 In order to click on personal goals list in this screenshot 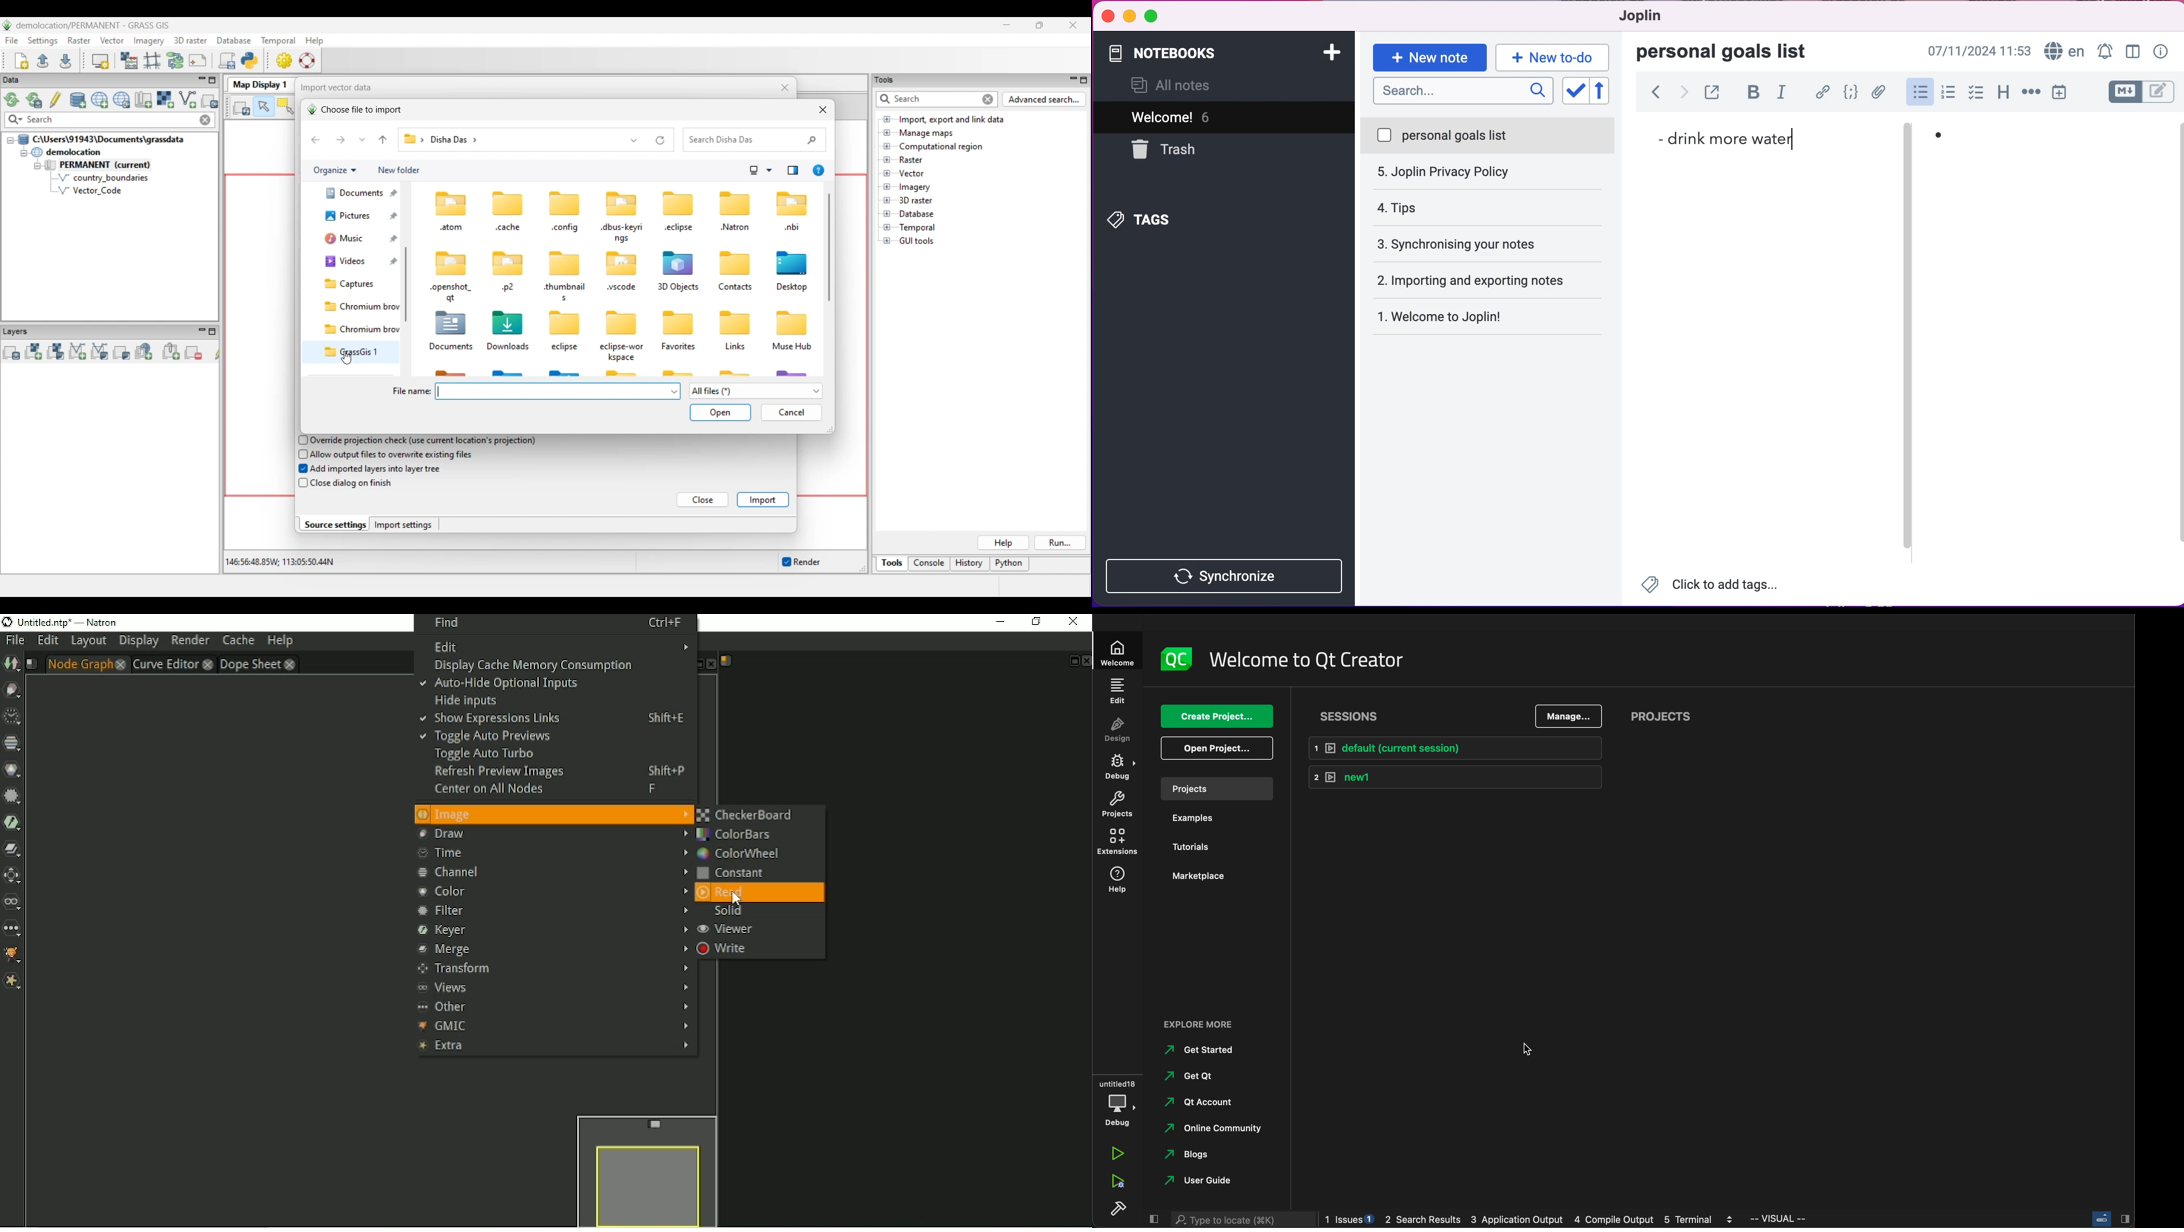, I will do `click(1488, 136)`.